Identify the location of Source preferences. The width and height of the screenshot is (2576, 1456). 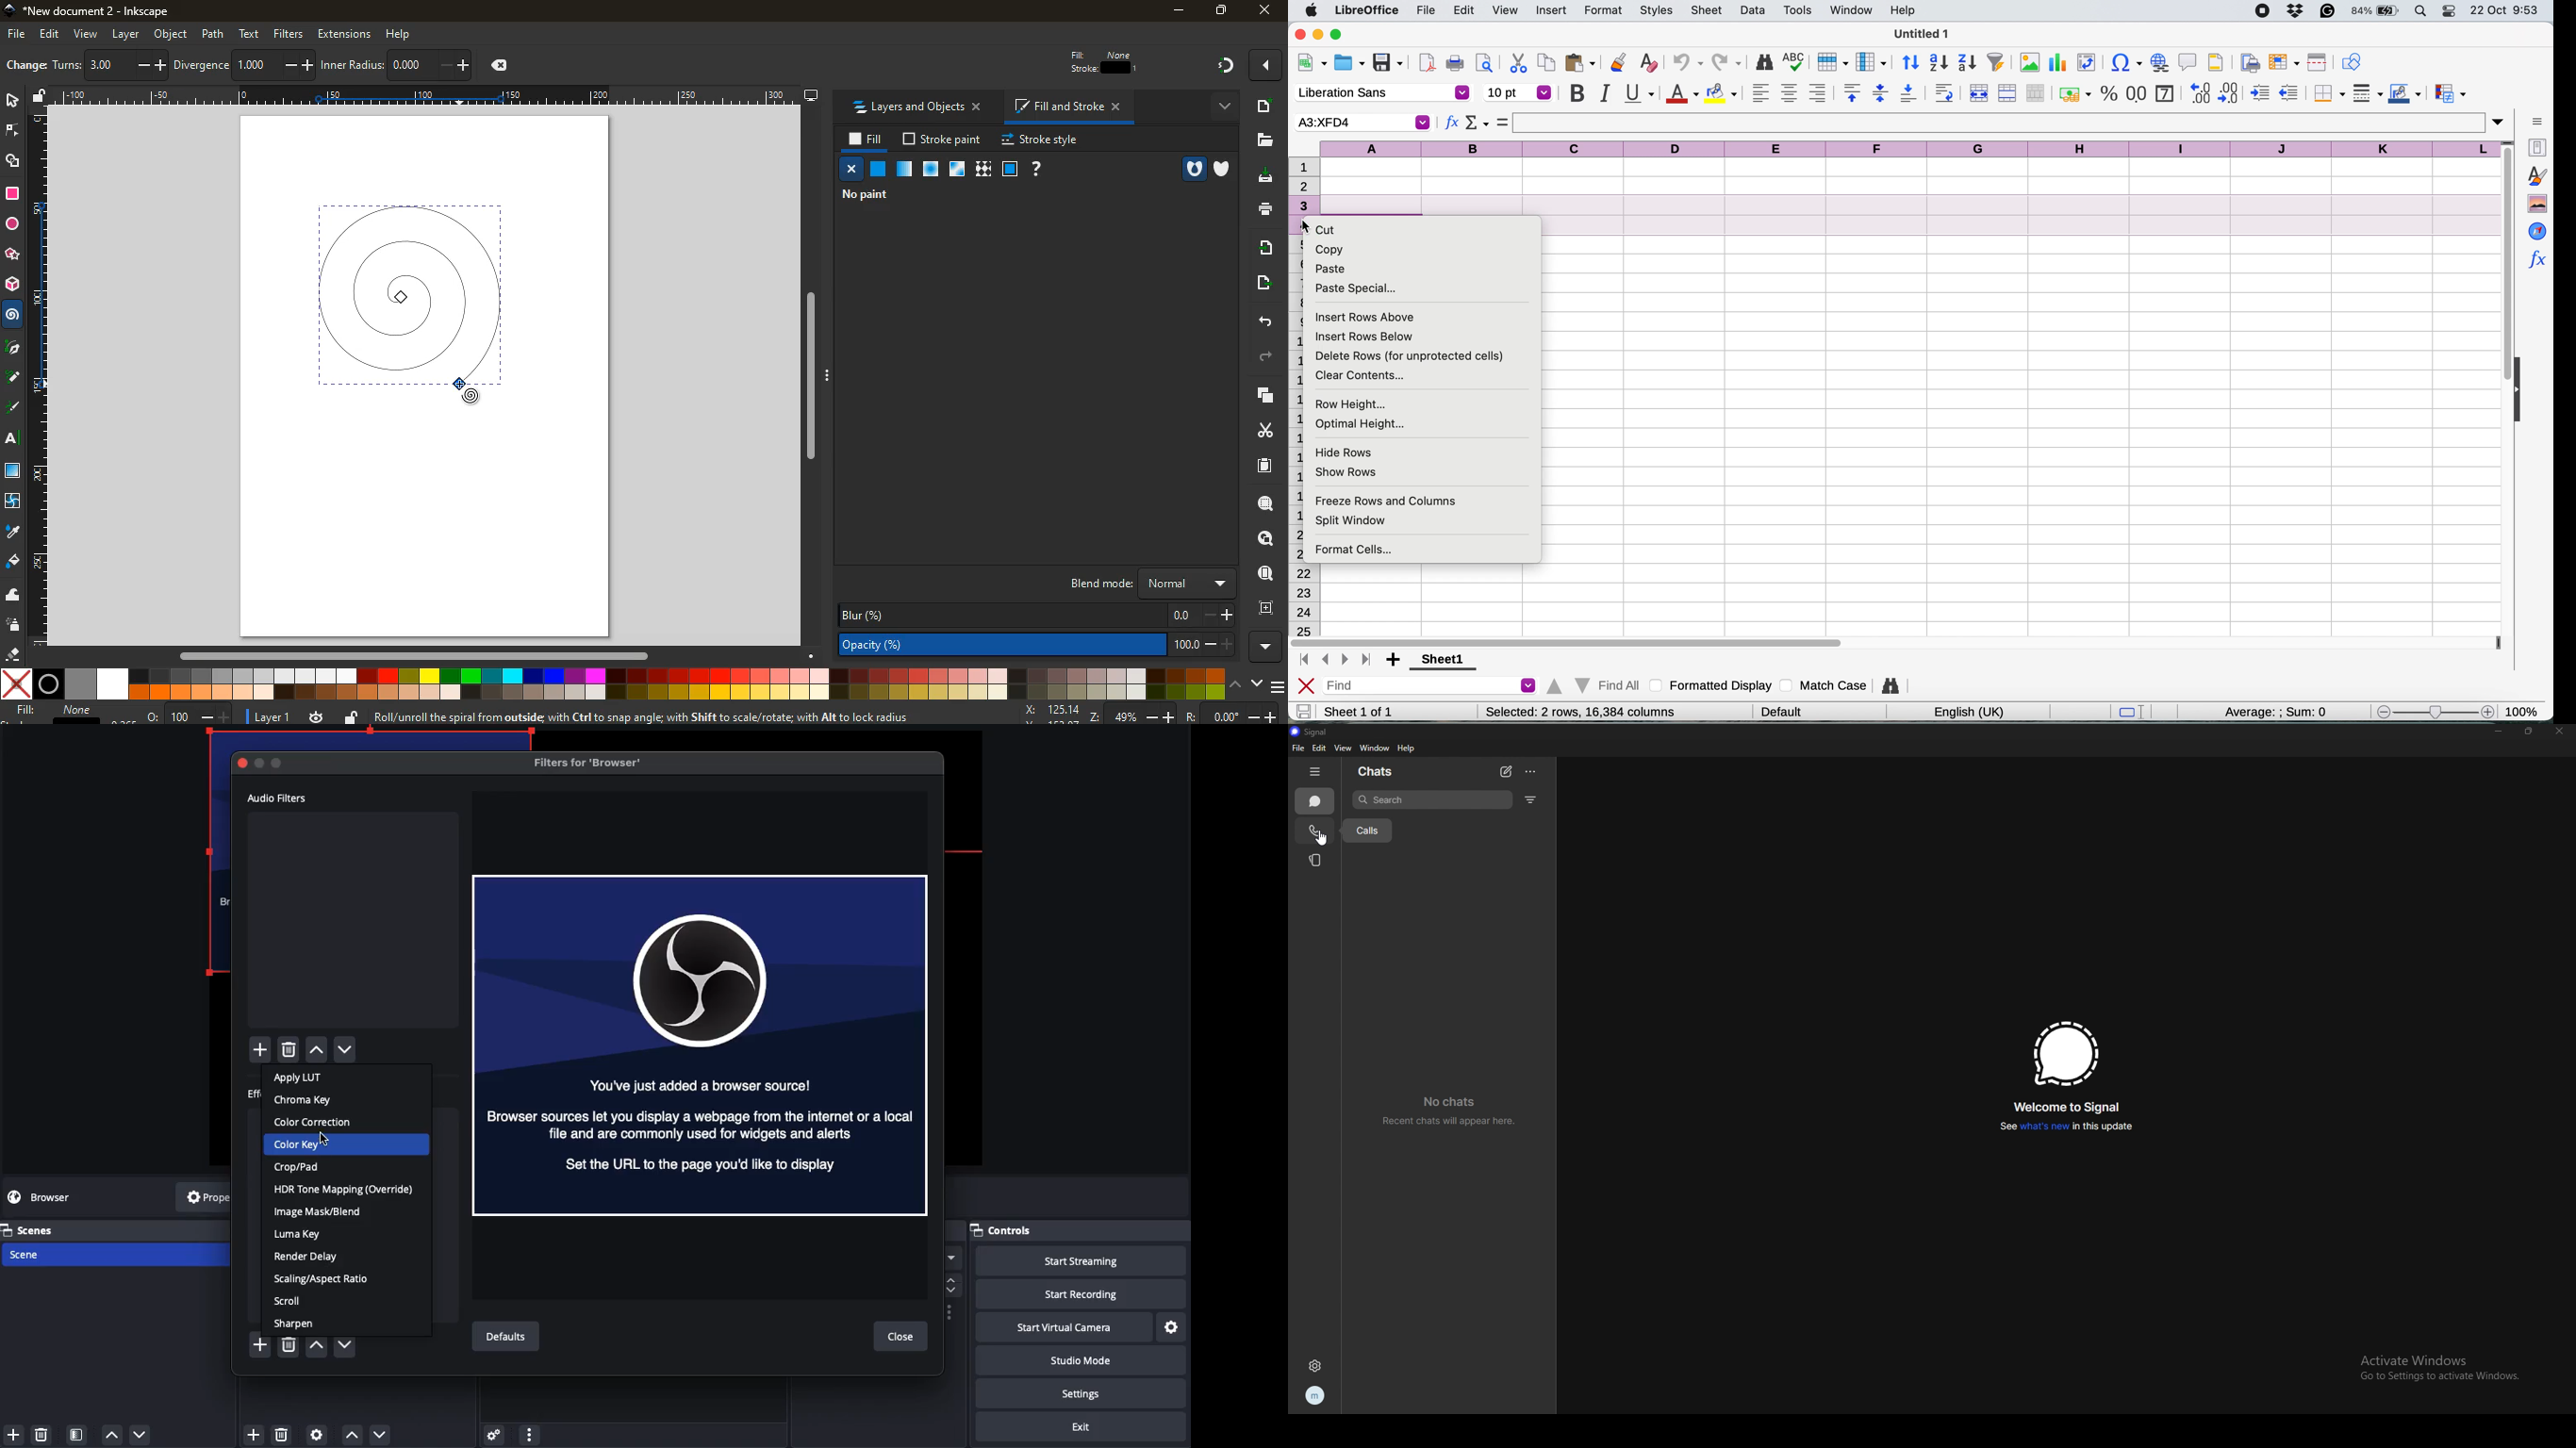
(318, 1434).